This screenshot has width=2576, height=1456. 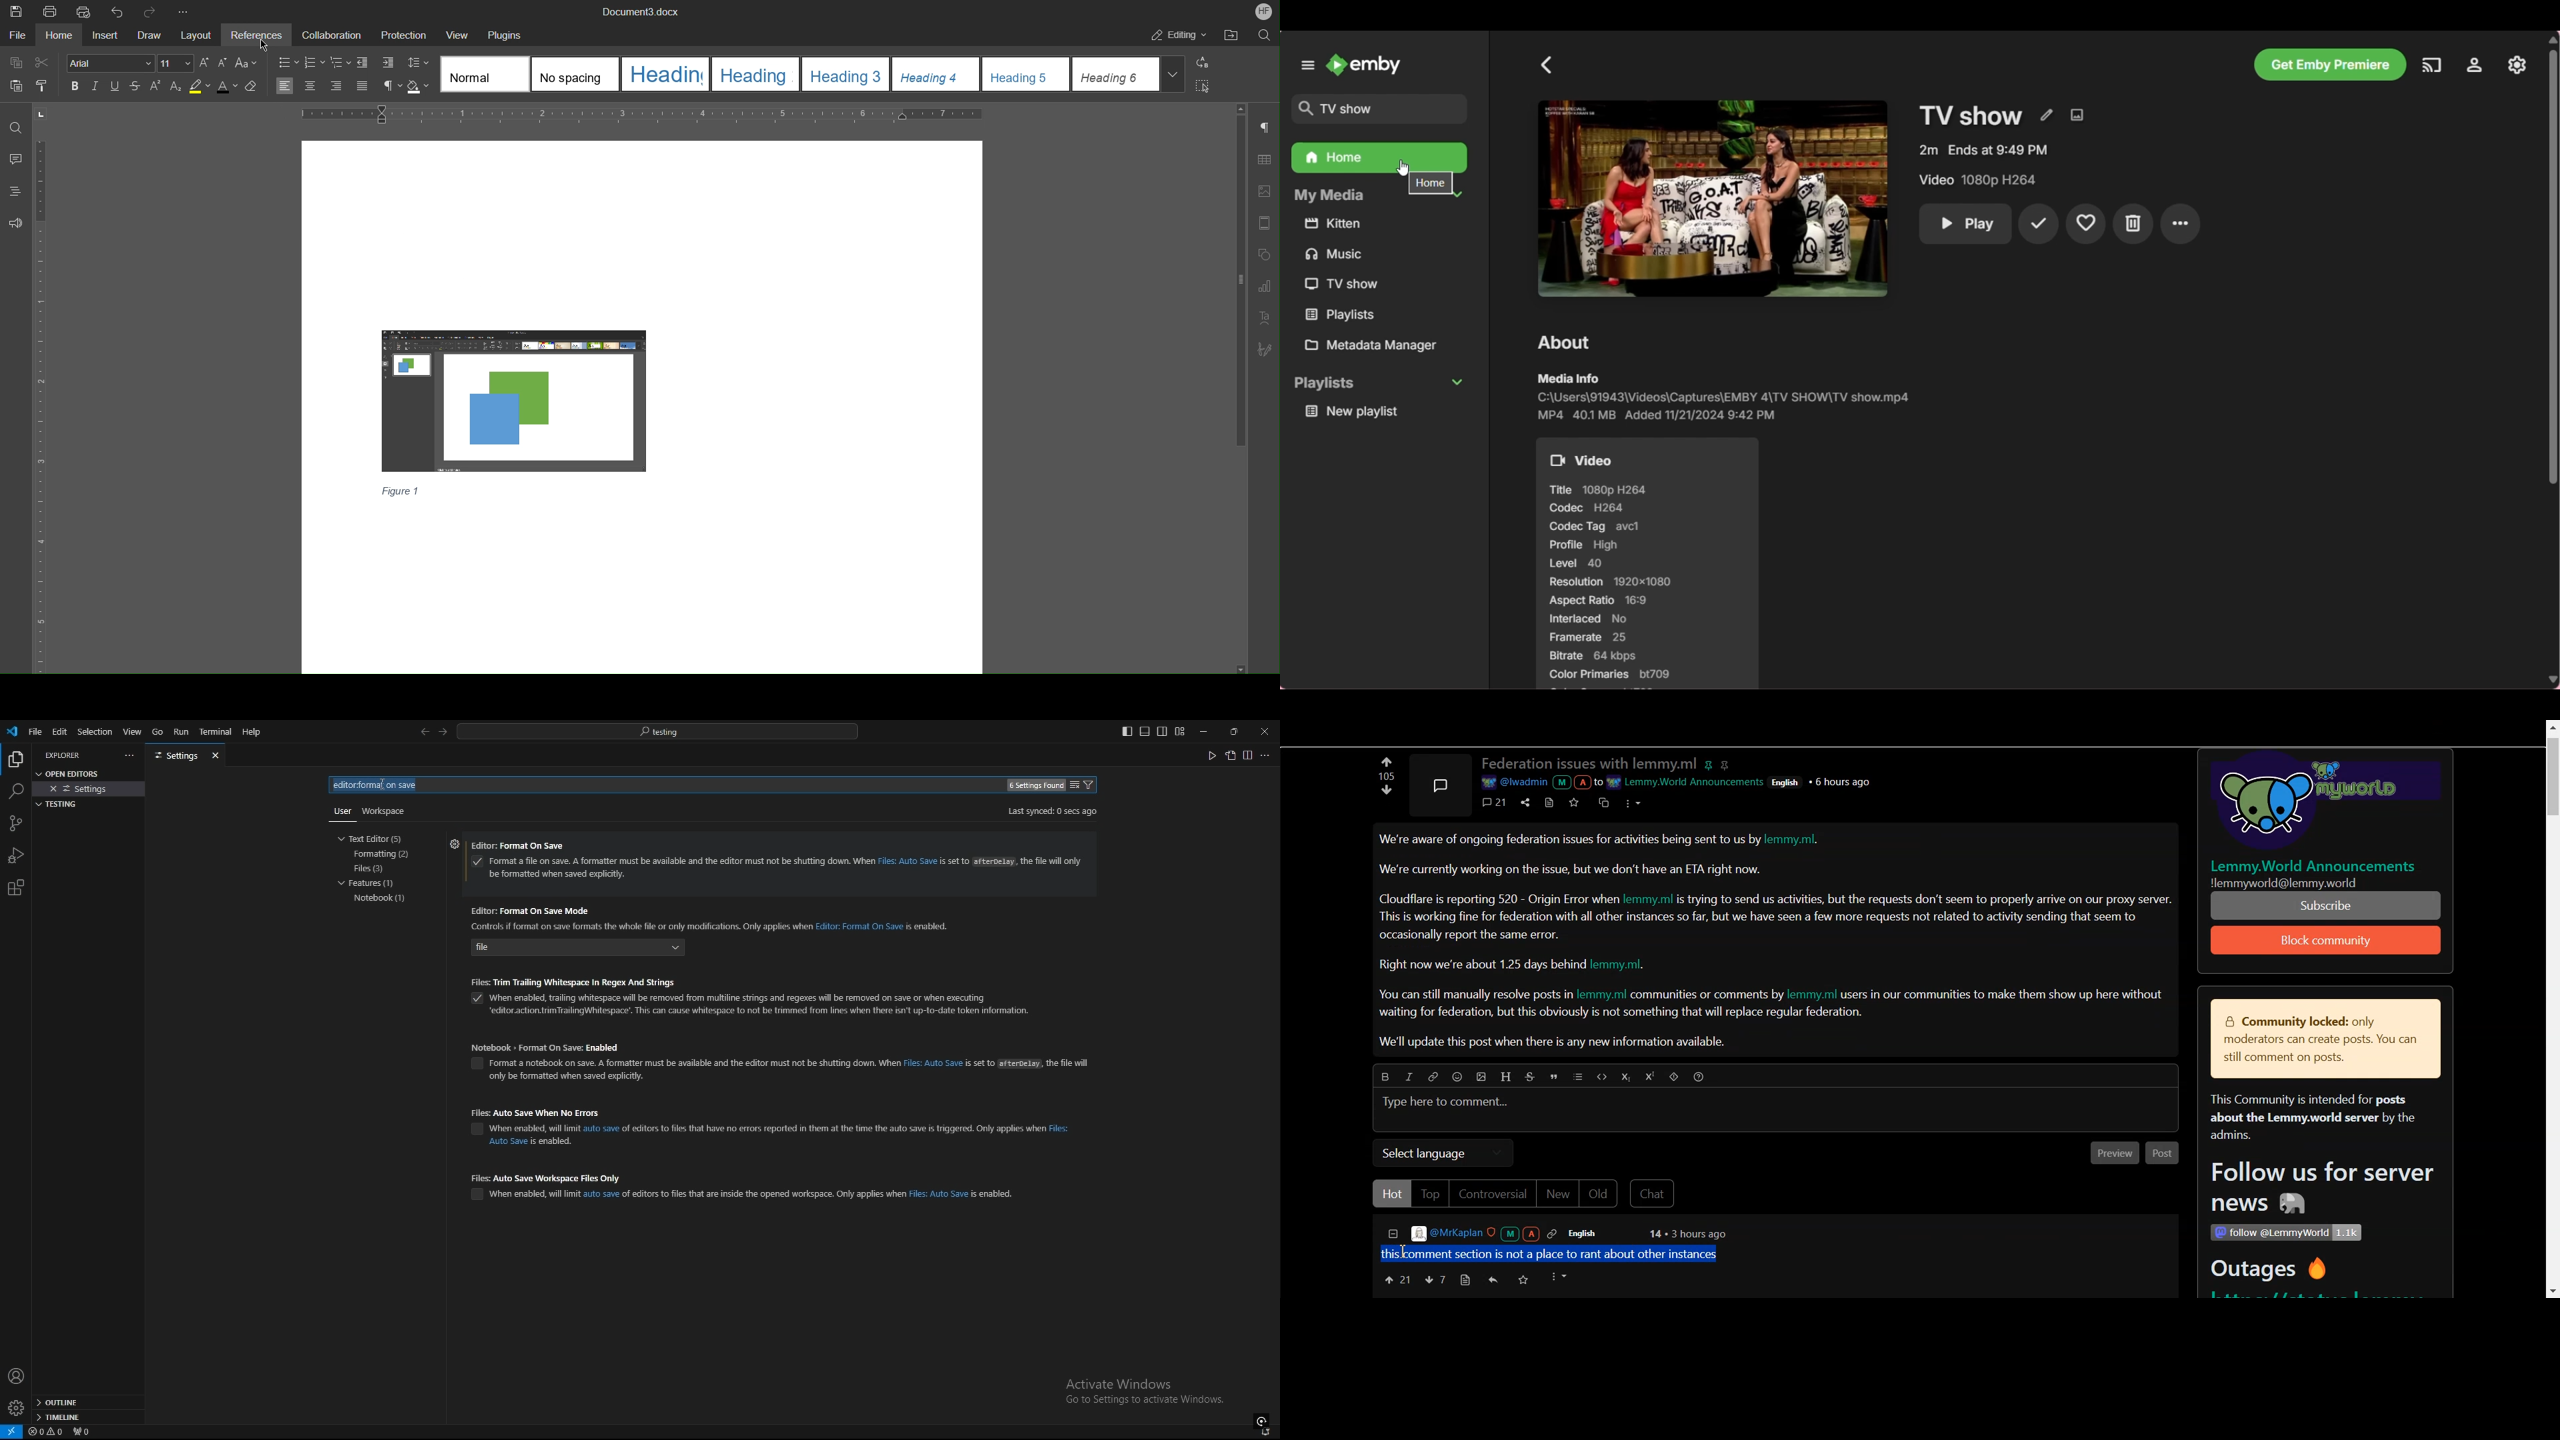 I want to click on Header/Footer, so click(x=1265, y=224).